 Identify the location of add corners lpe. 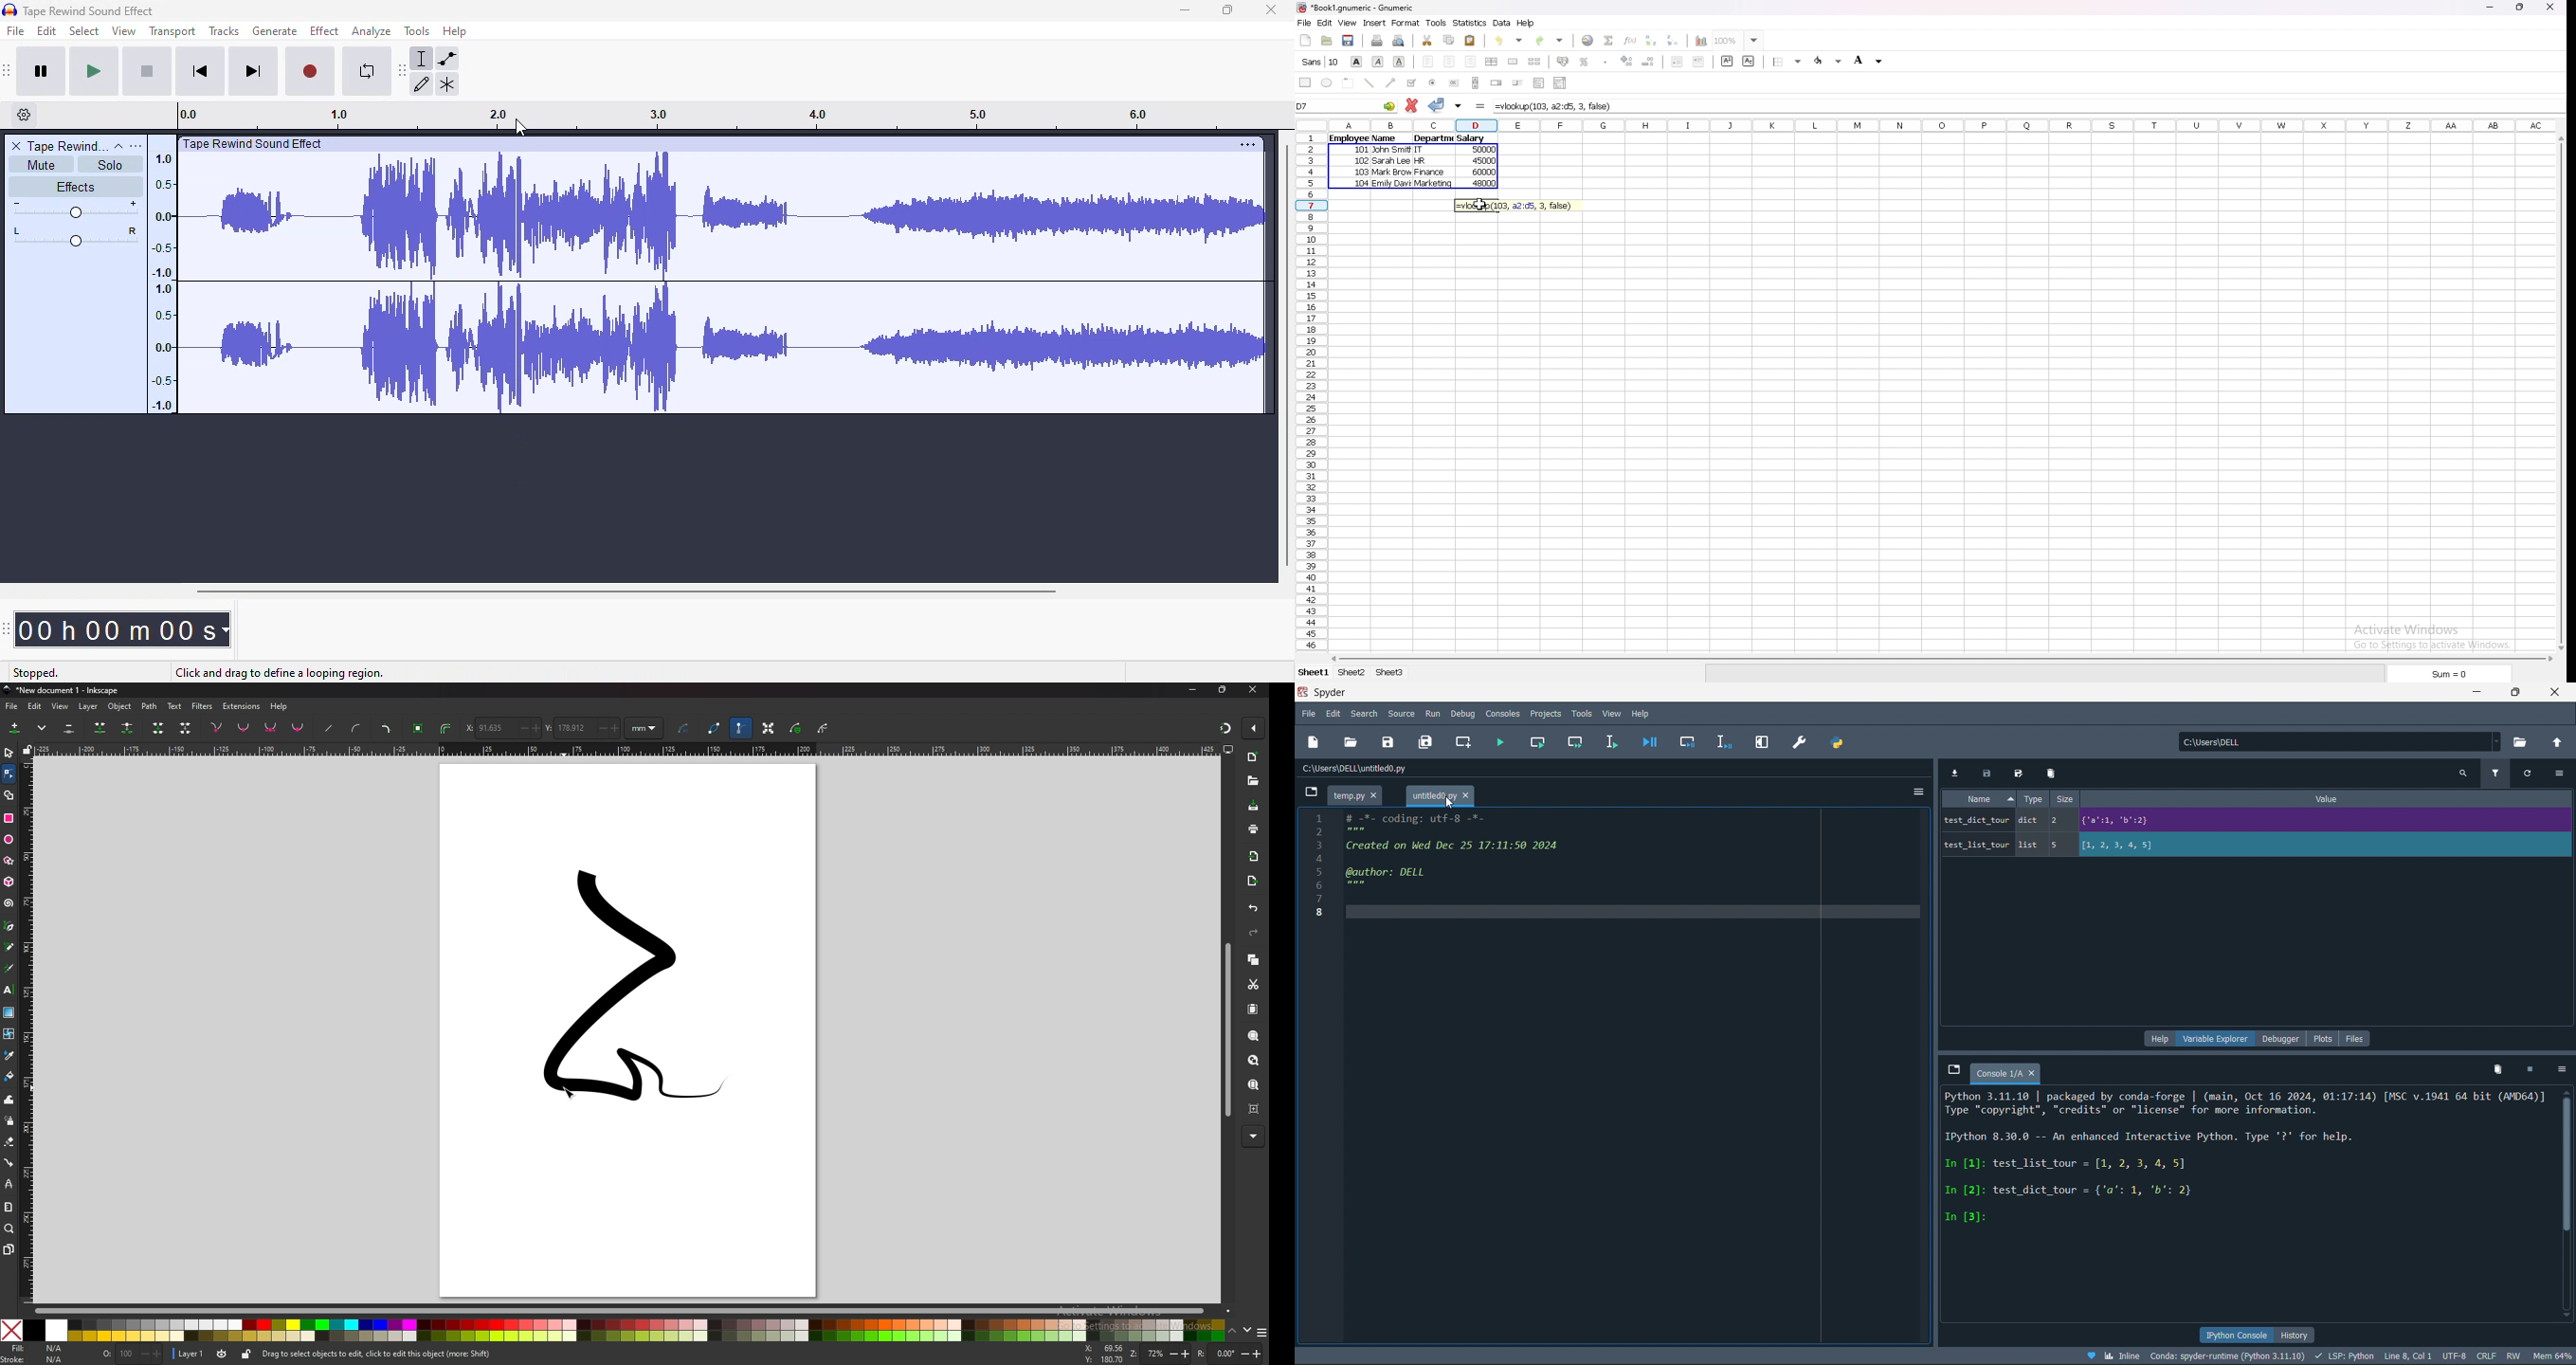
(387, 728).